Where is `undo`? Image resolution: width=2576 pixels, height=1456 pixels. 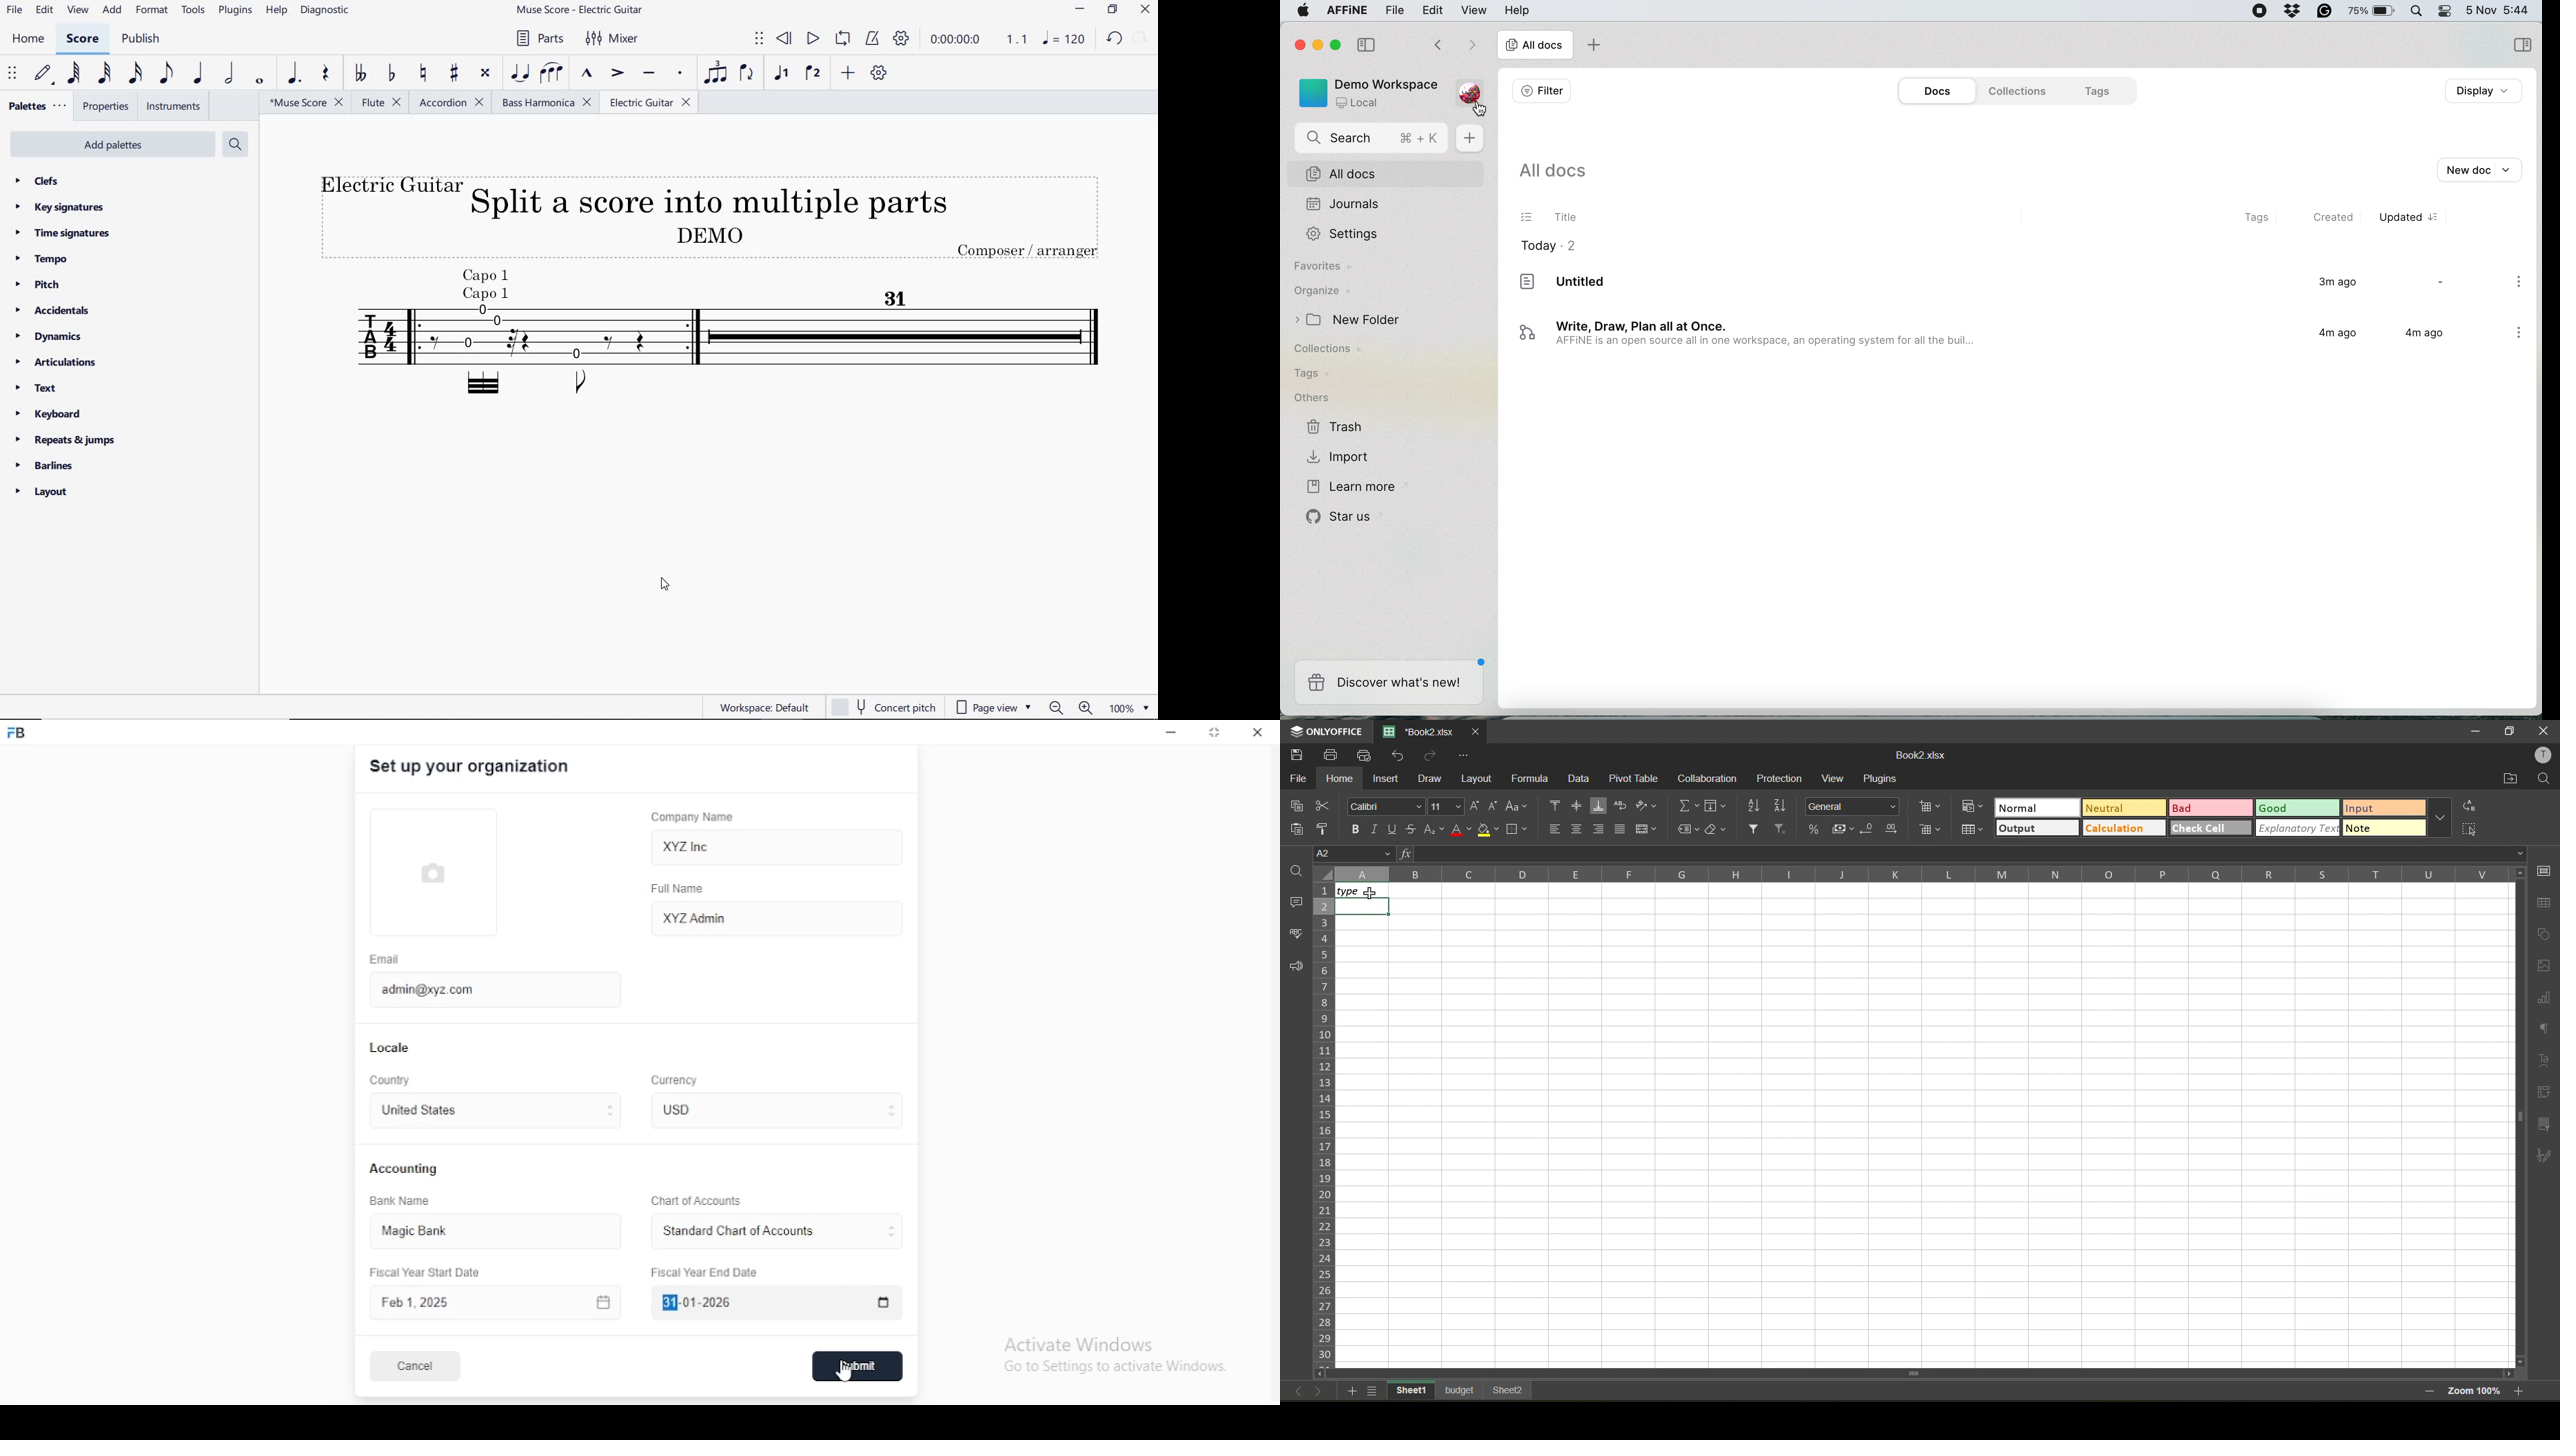 undo is located at coordinates (1401, 756).